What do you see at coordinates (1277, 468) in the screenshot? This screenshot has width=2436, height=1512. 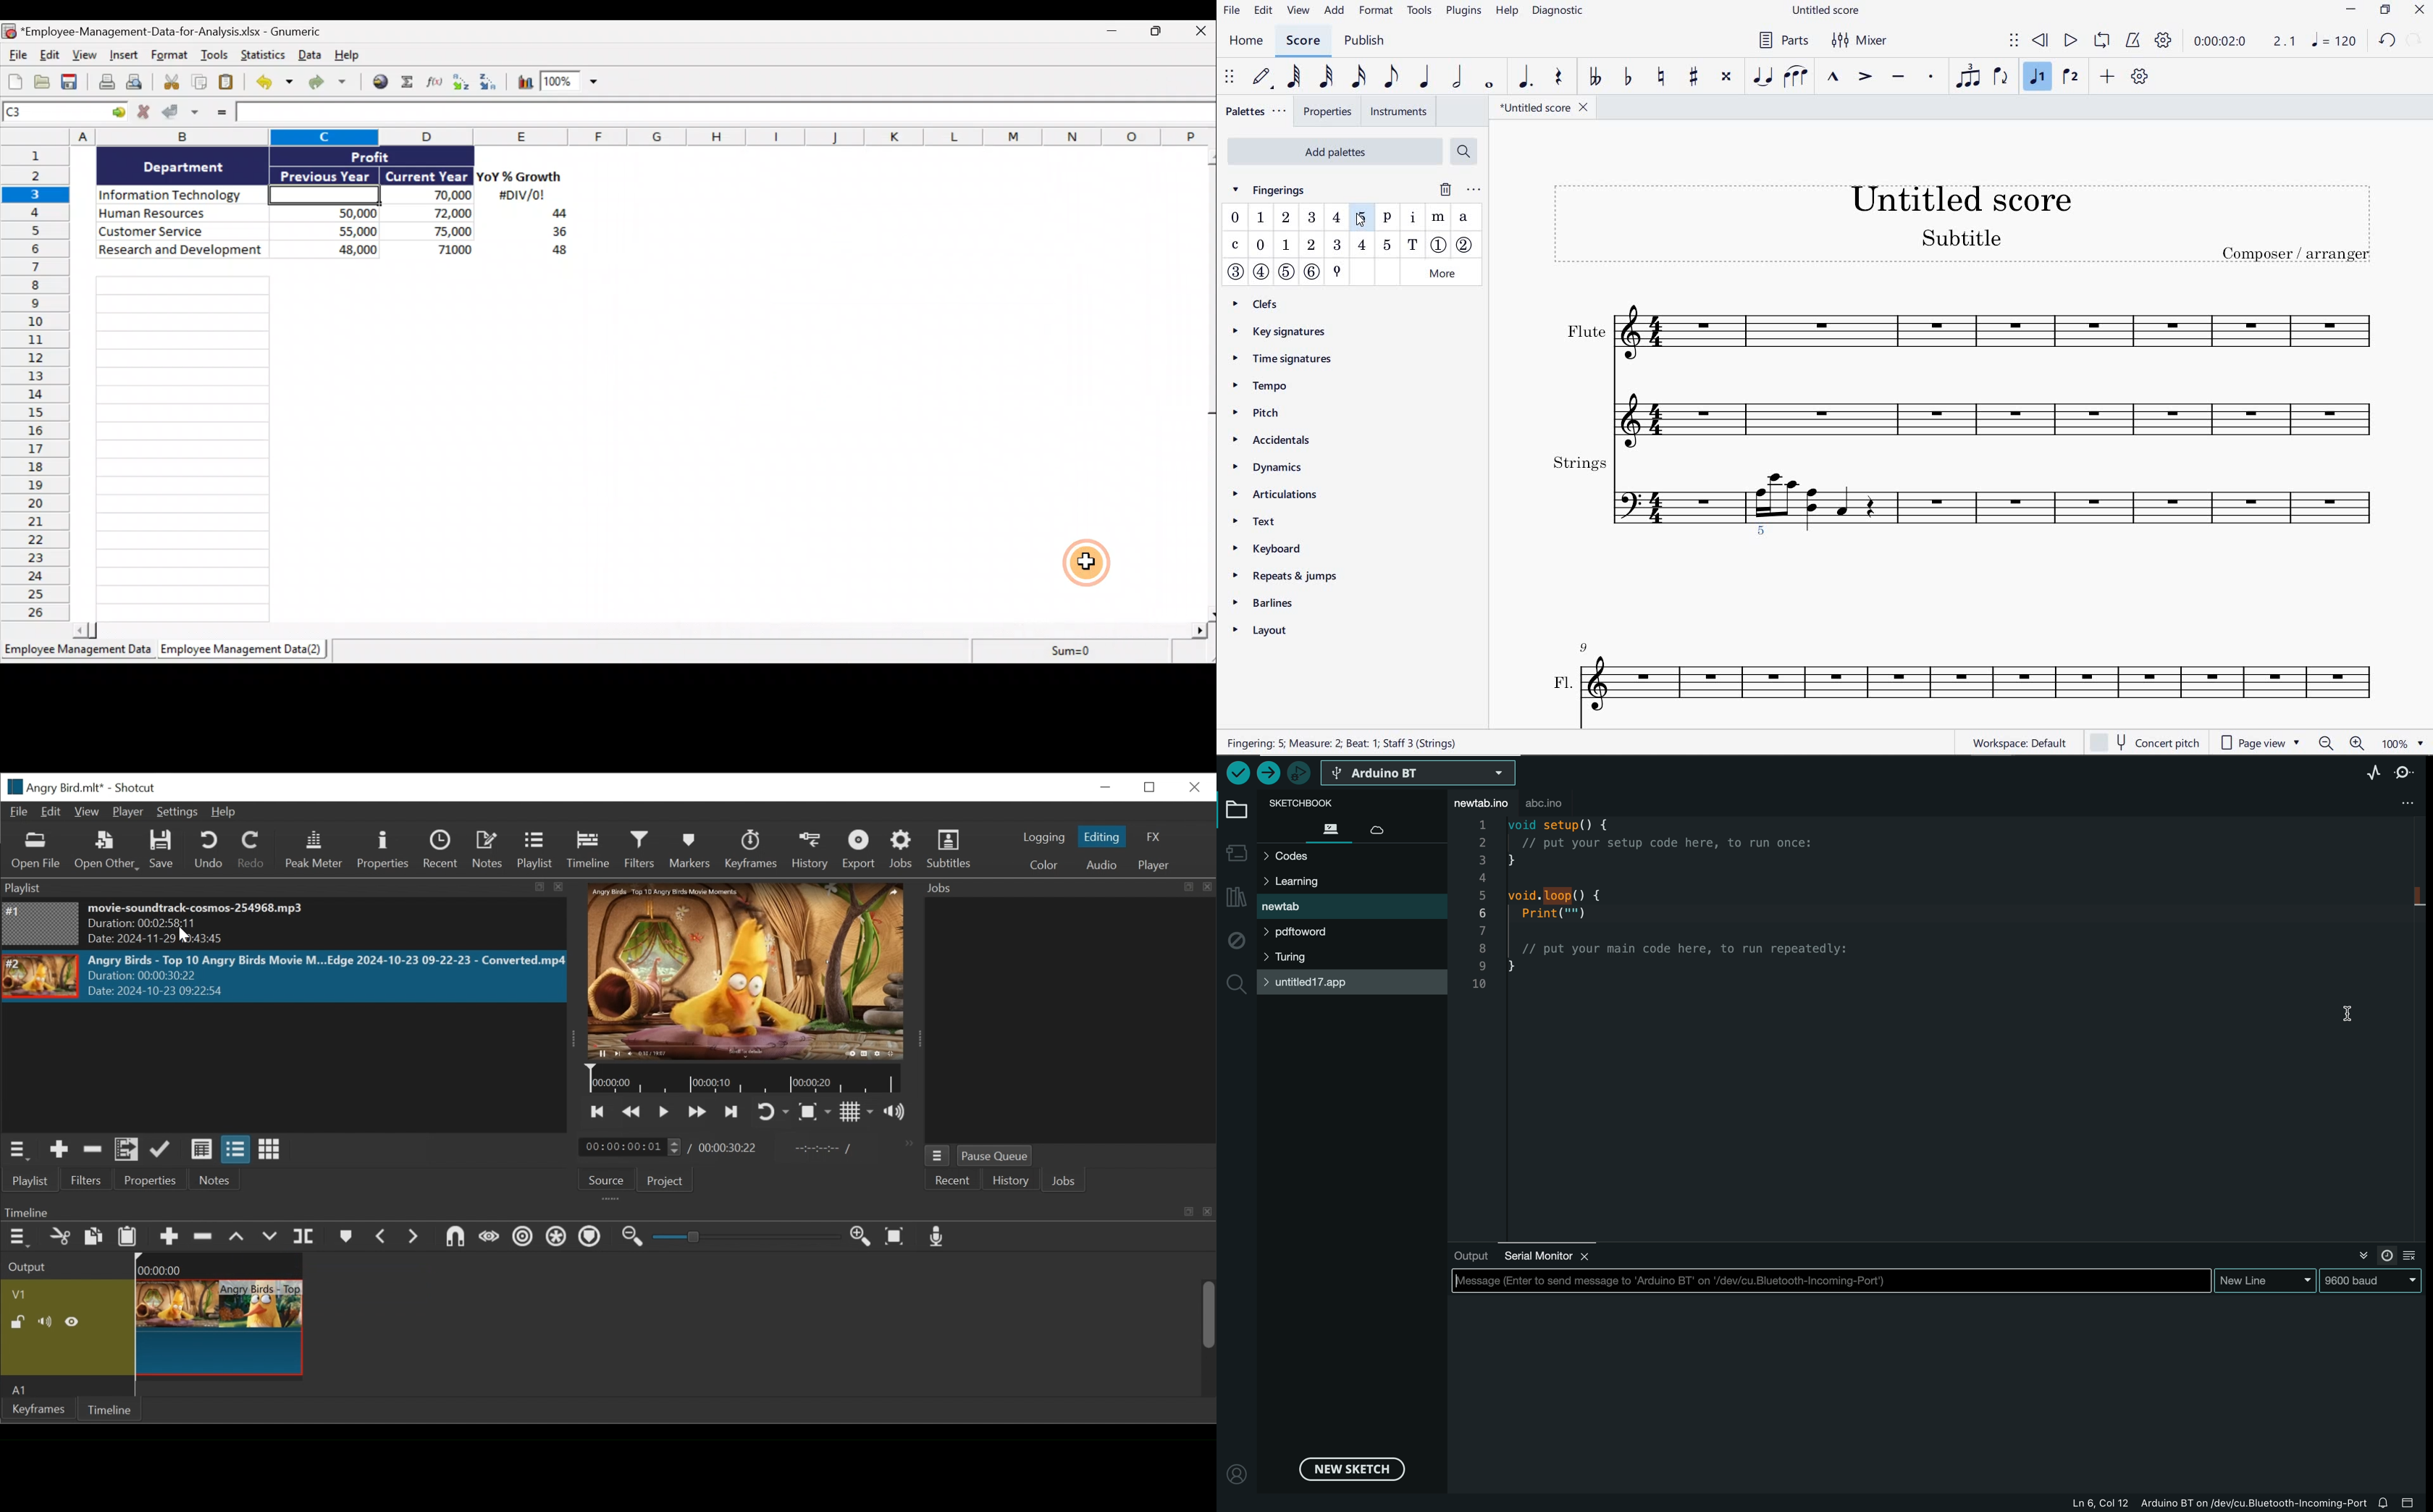 I see `dynamics` at bounding box center [1277, 468].